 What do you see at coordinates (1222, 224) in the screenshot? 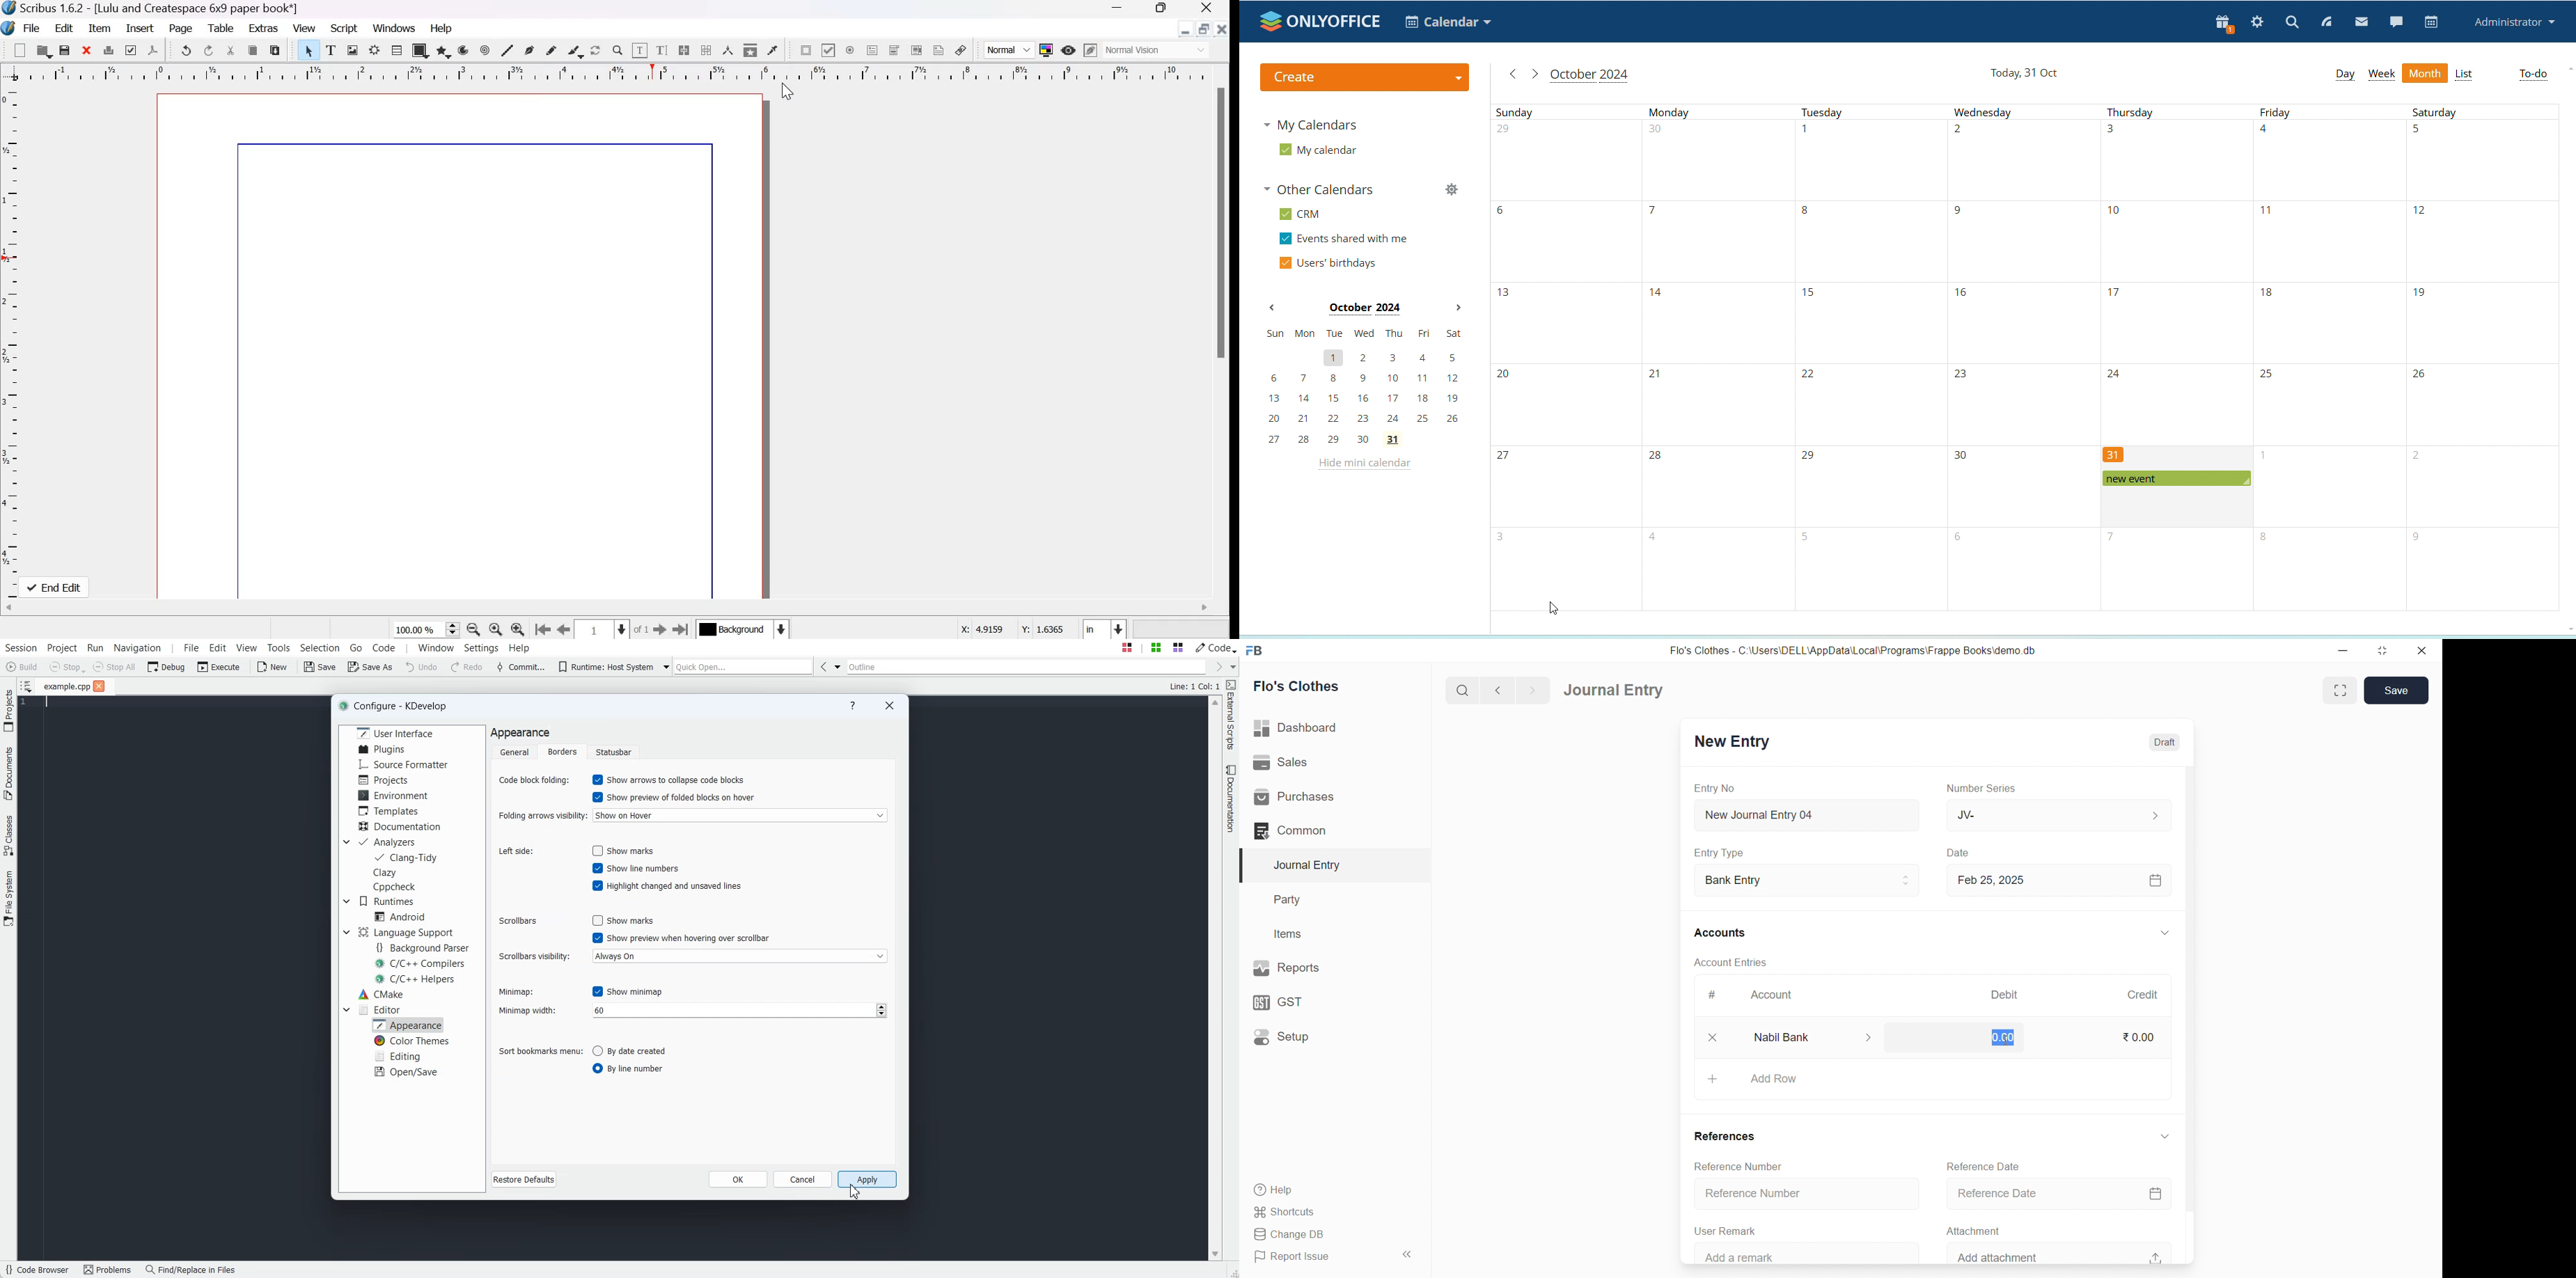
I see `scroll bar` at bounding box center [1222, 224].